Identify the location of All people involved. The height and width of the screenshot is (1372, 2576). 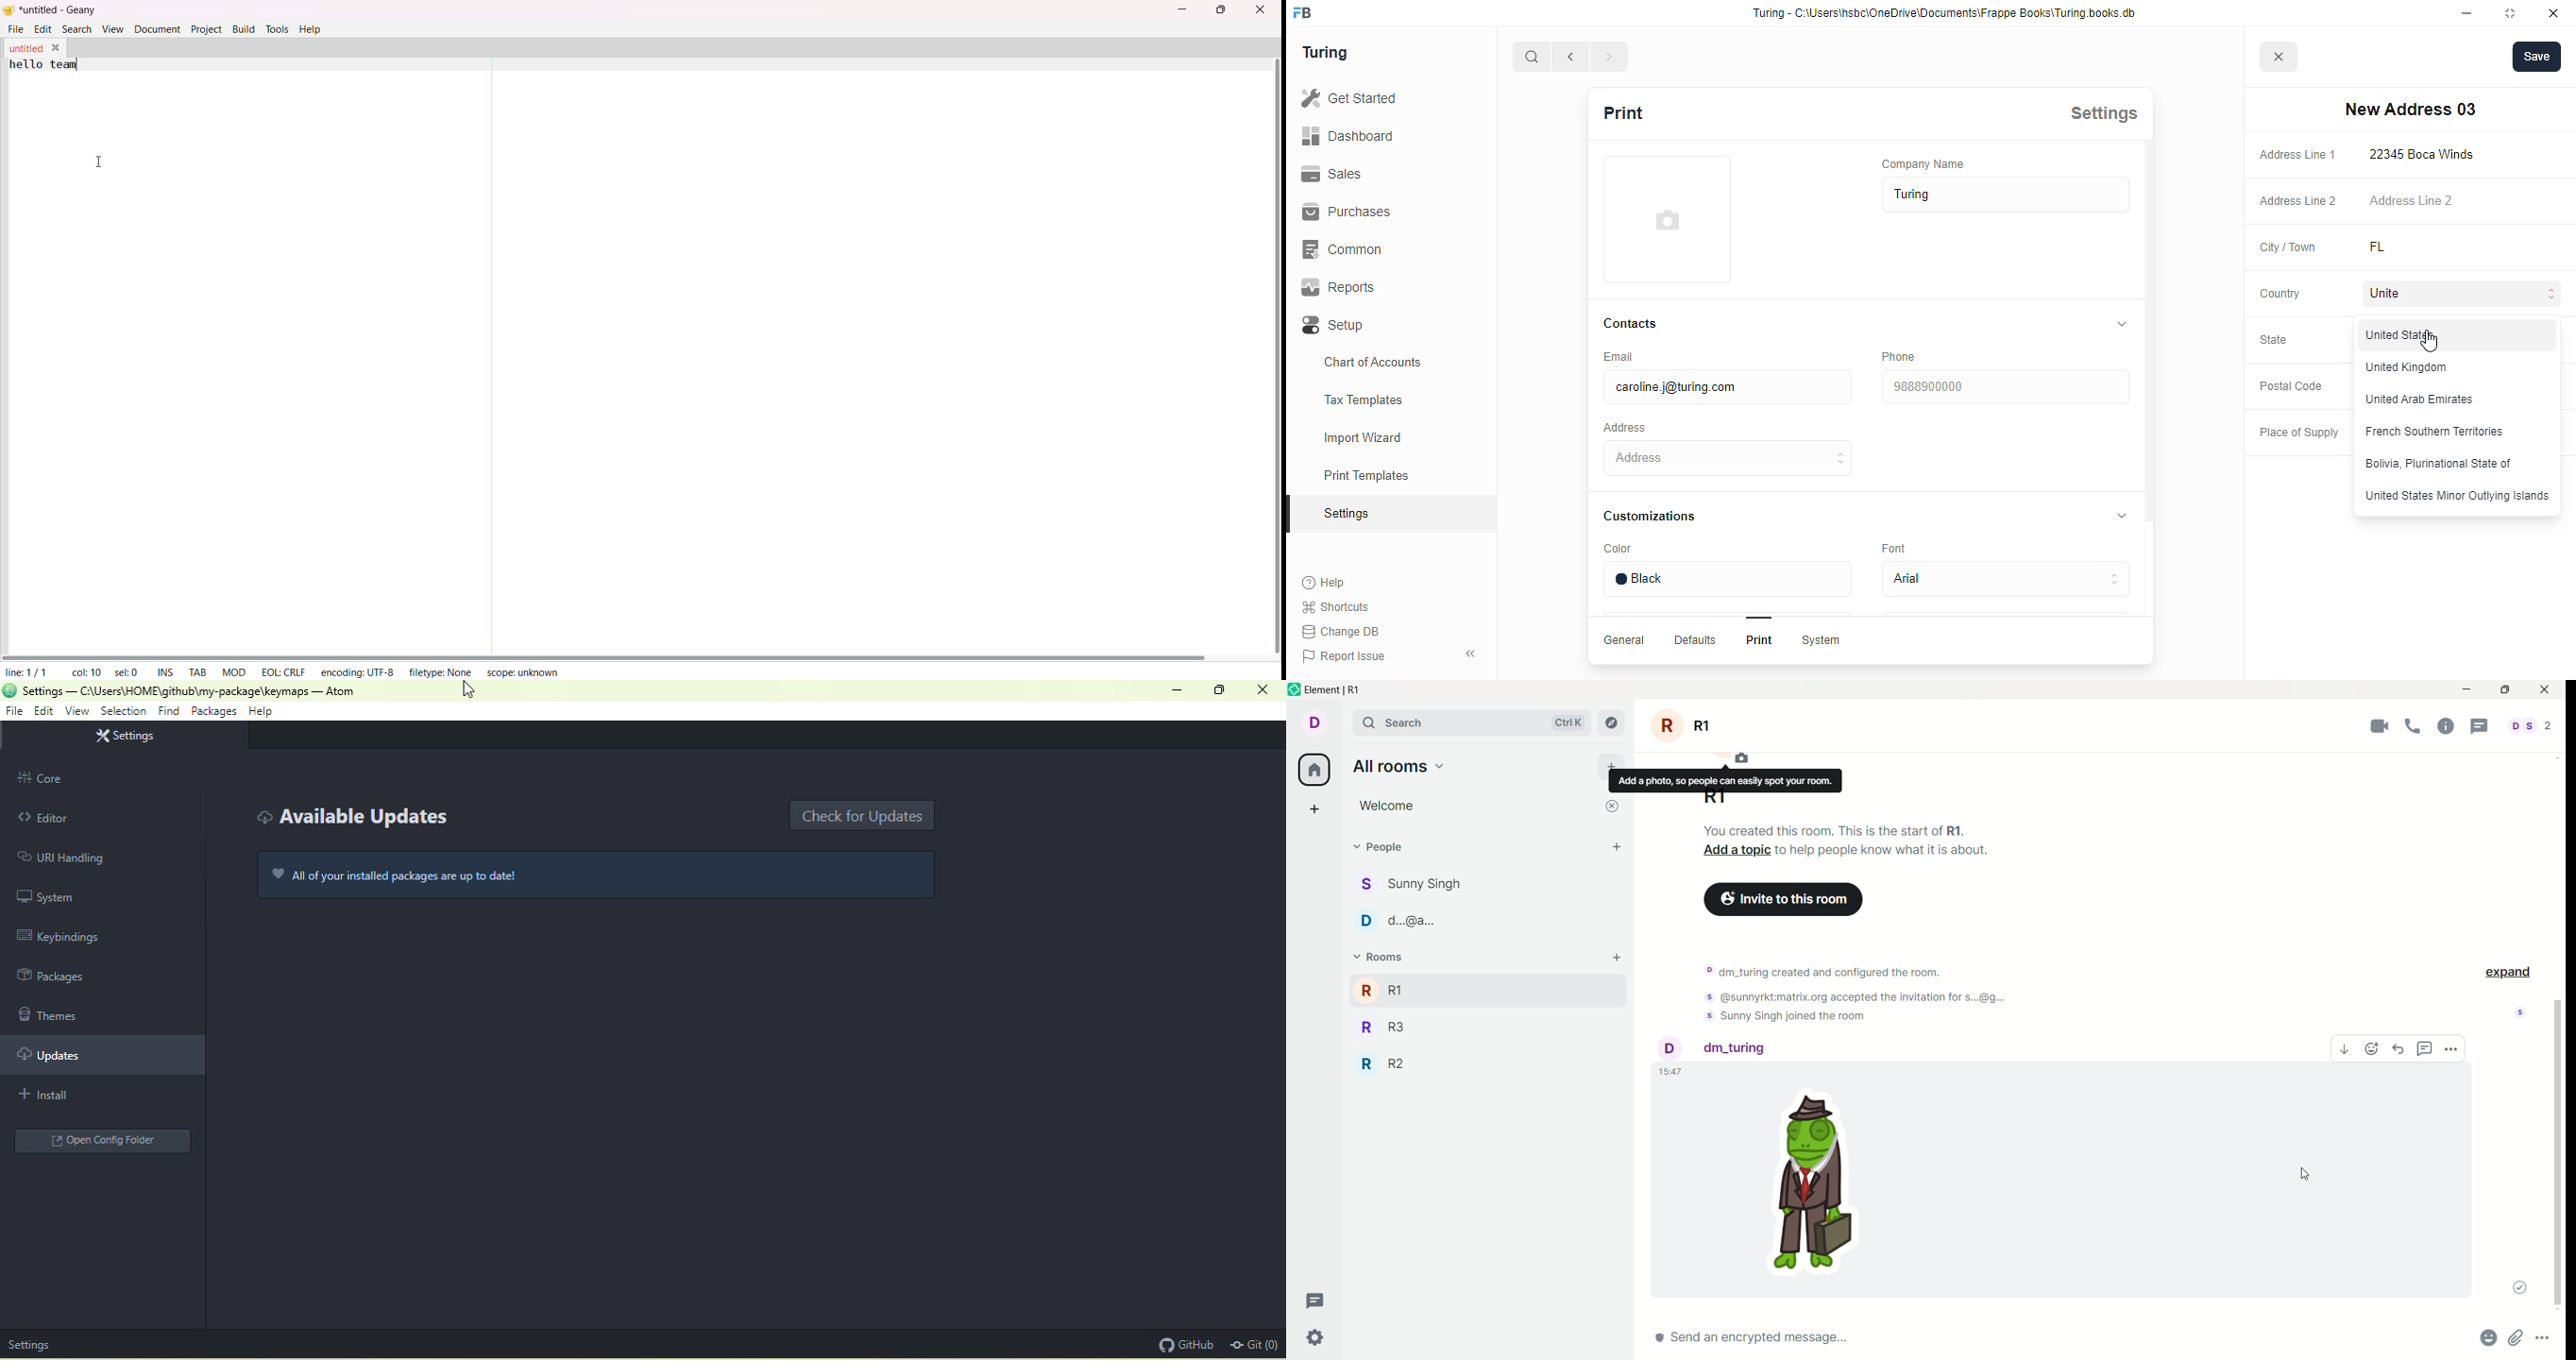
(2531, 725).